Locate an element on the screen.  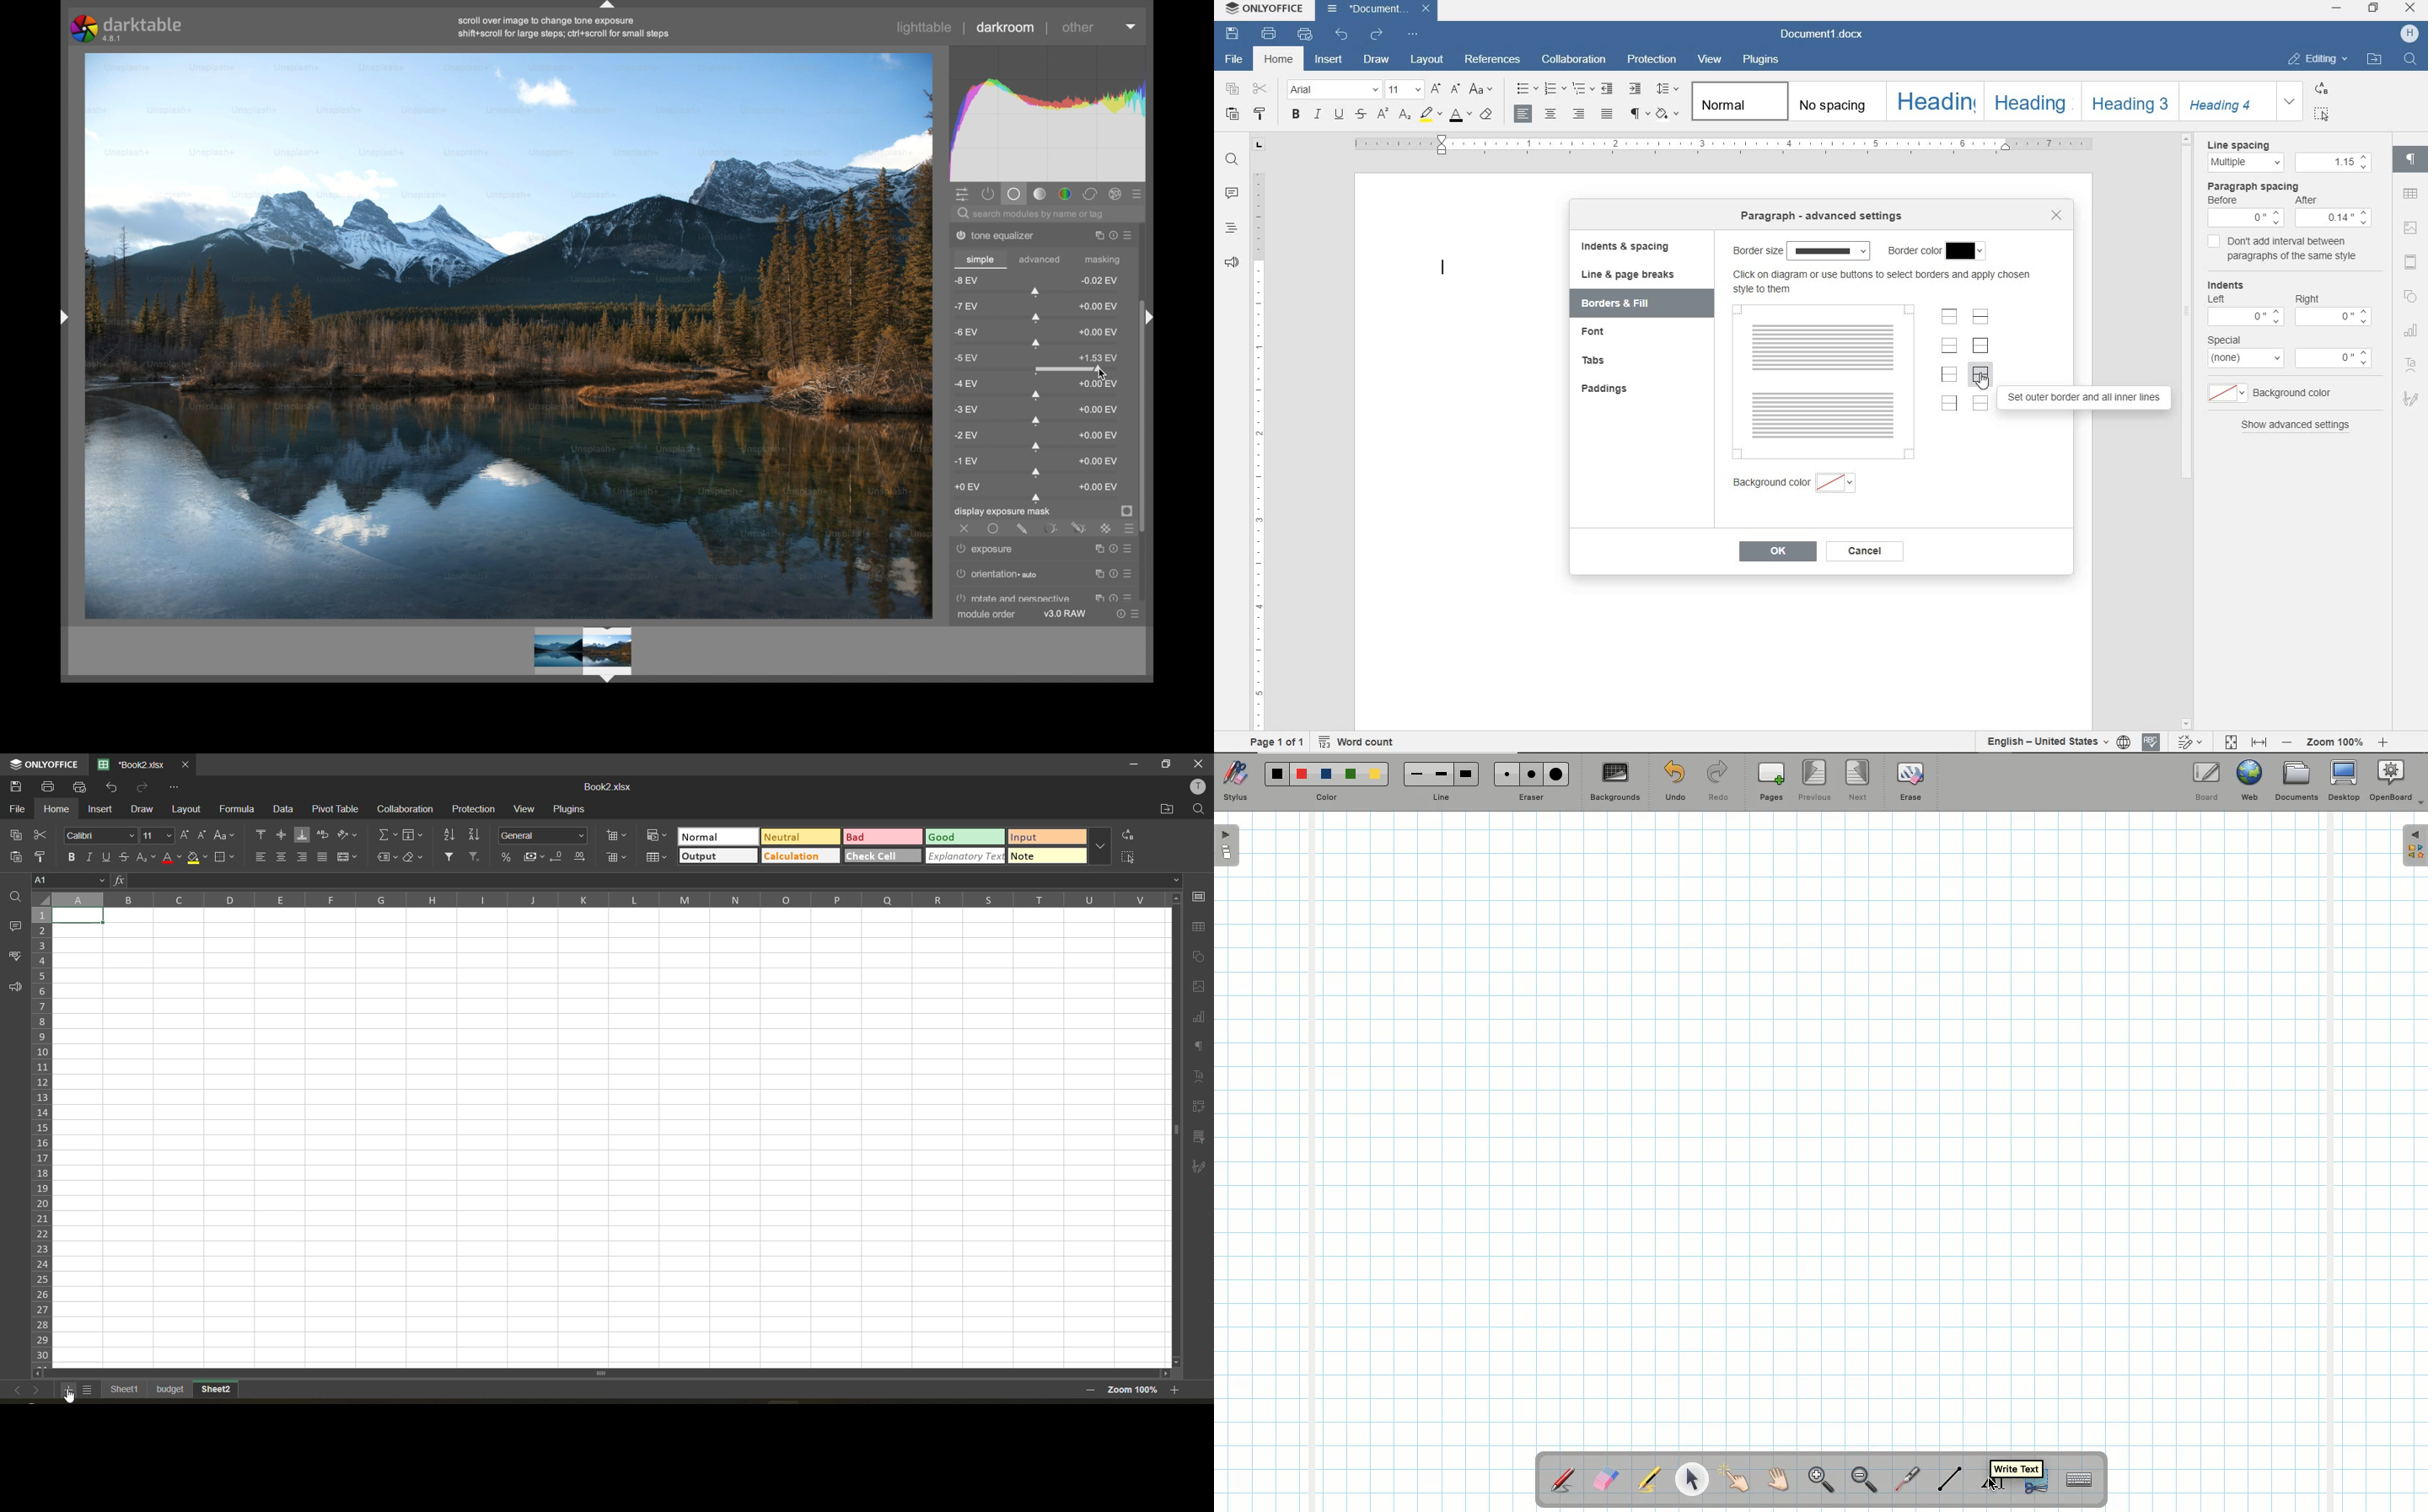
calculation is located at coordinates (800, 857).